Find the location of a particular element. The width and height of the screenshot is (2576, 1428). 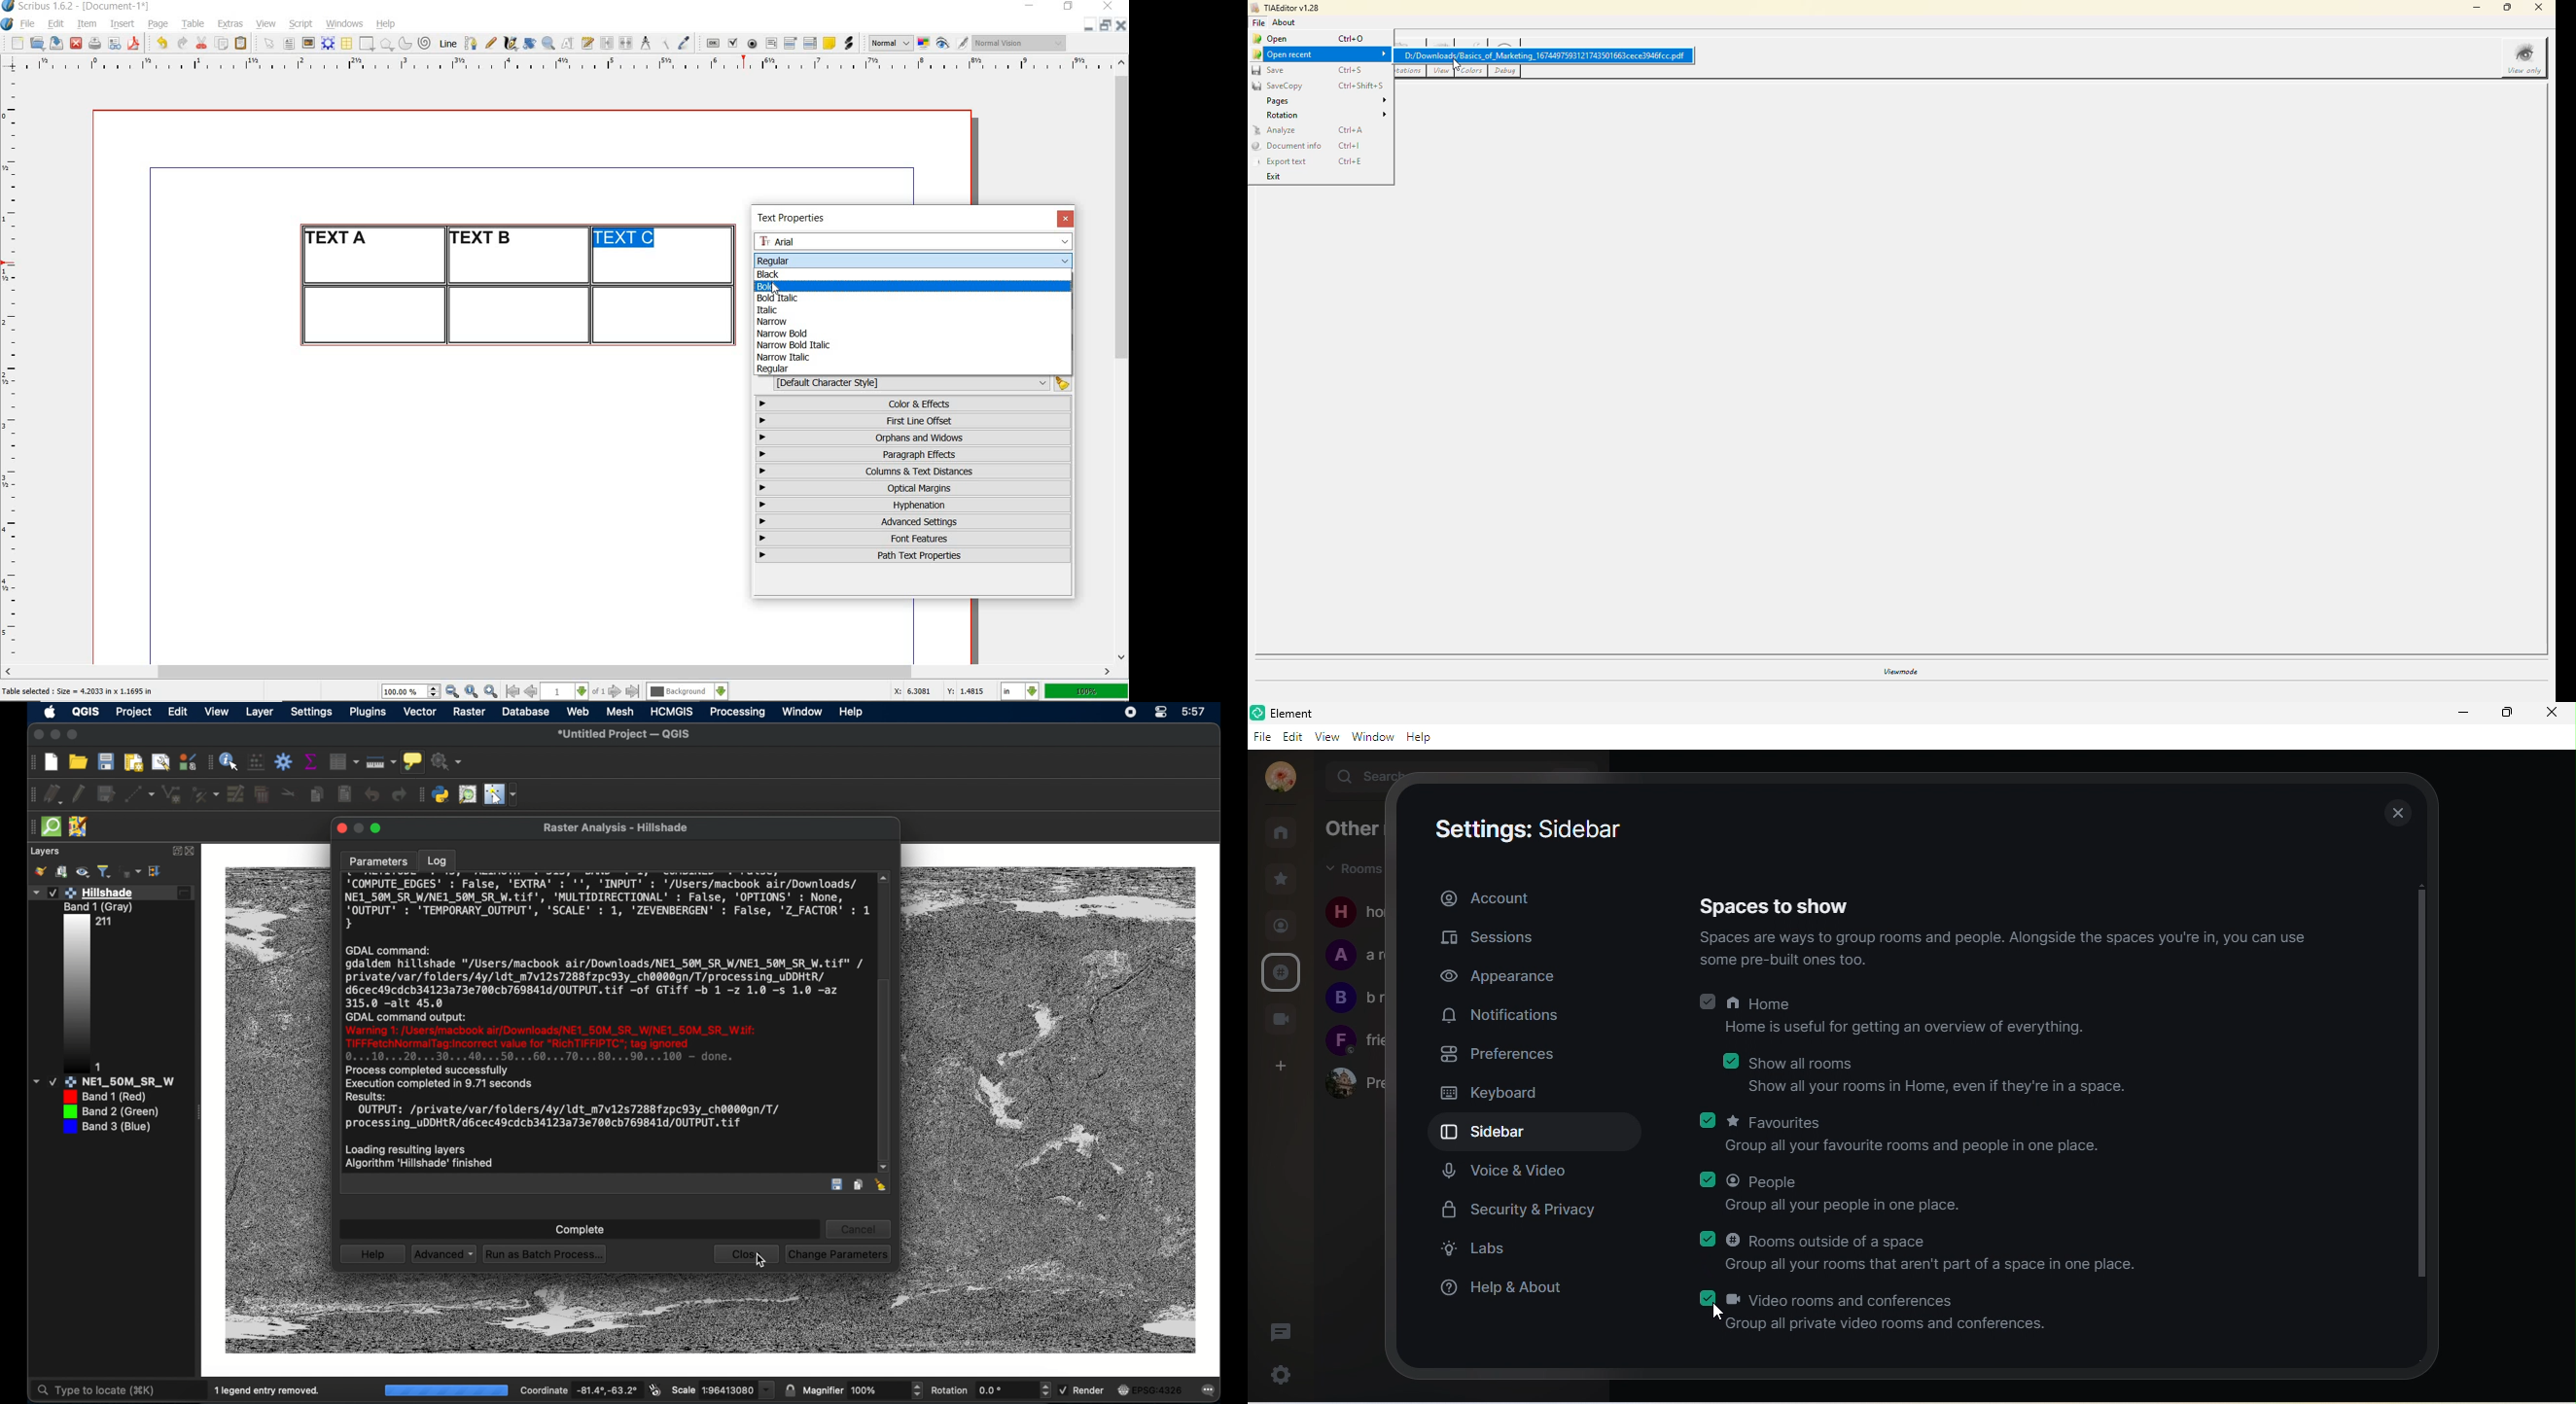

edit is located at coordinates (1292, 738).